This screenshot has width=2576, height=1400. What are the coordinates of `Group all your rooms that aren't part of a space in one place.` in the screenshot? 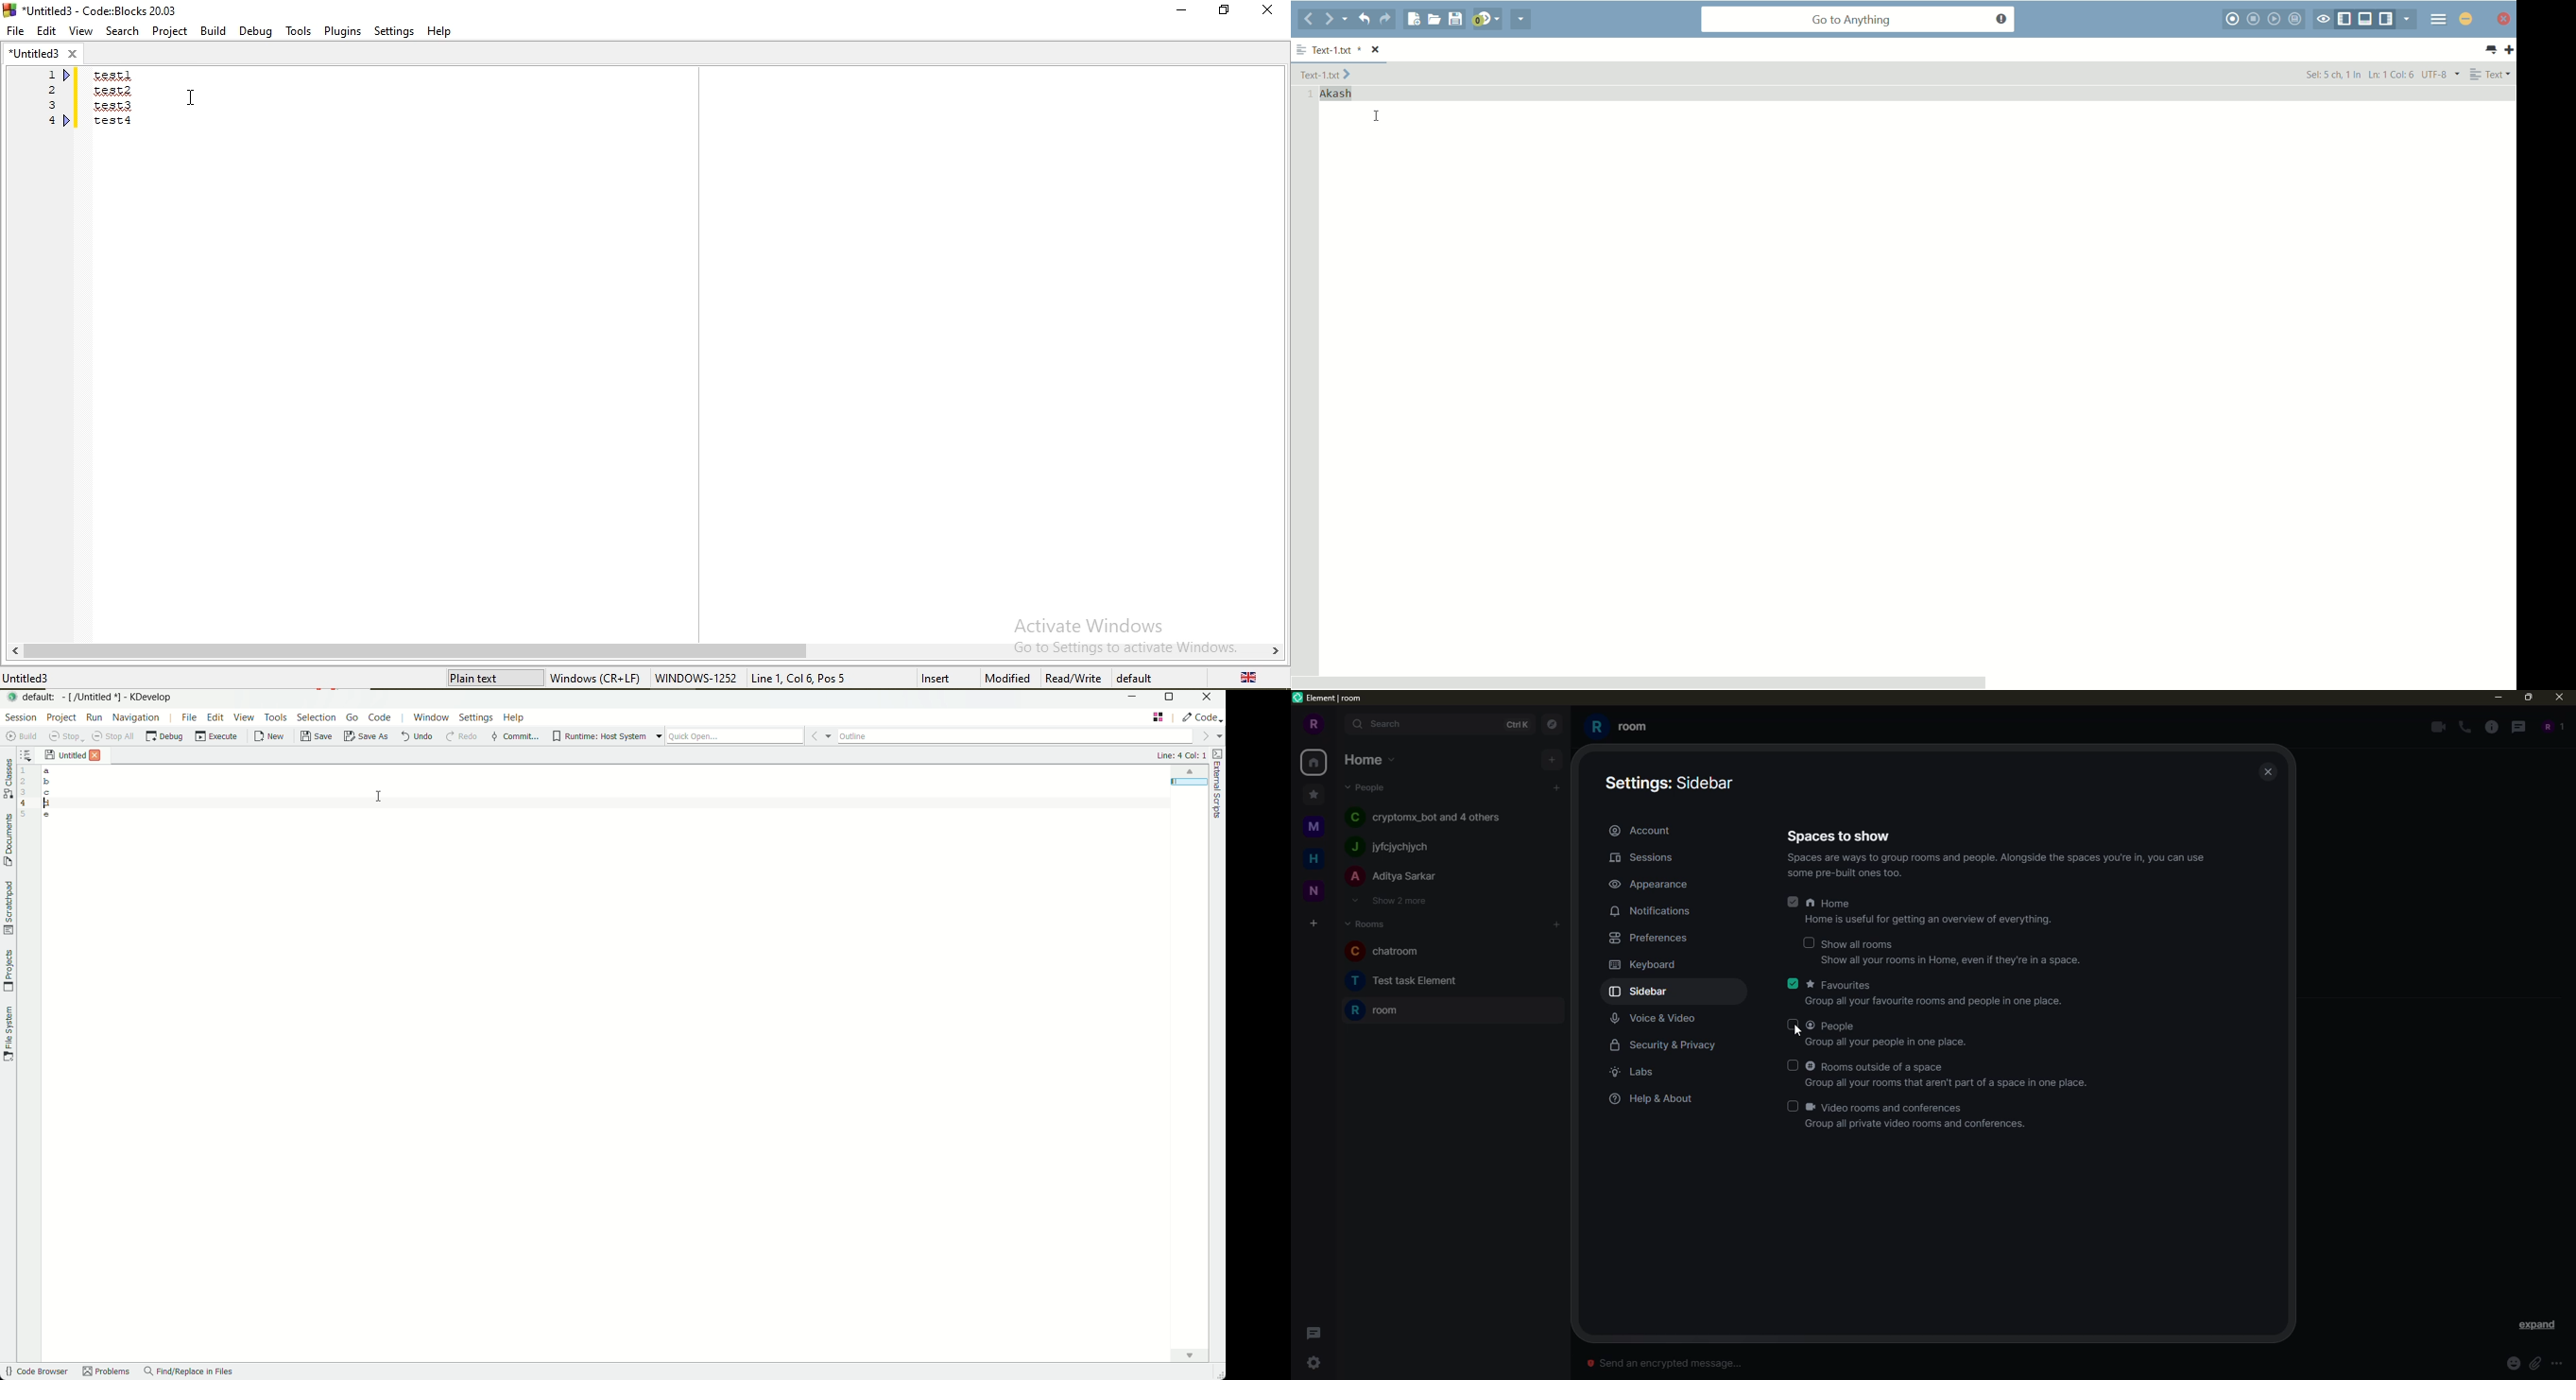 It's located at (1955, 1081).